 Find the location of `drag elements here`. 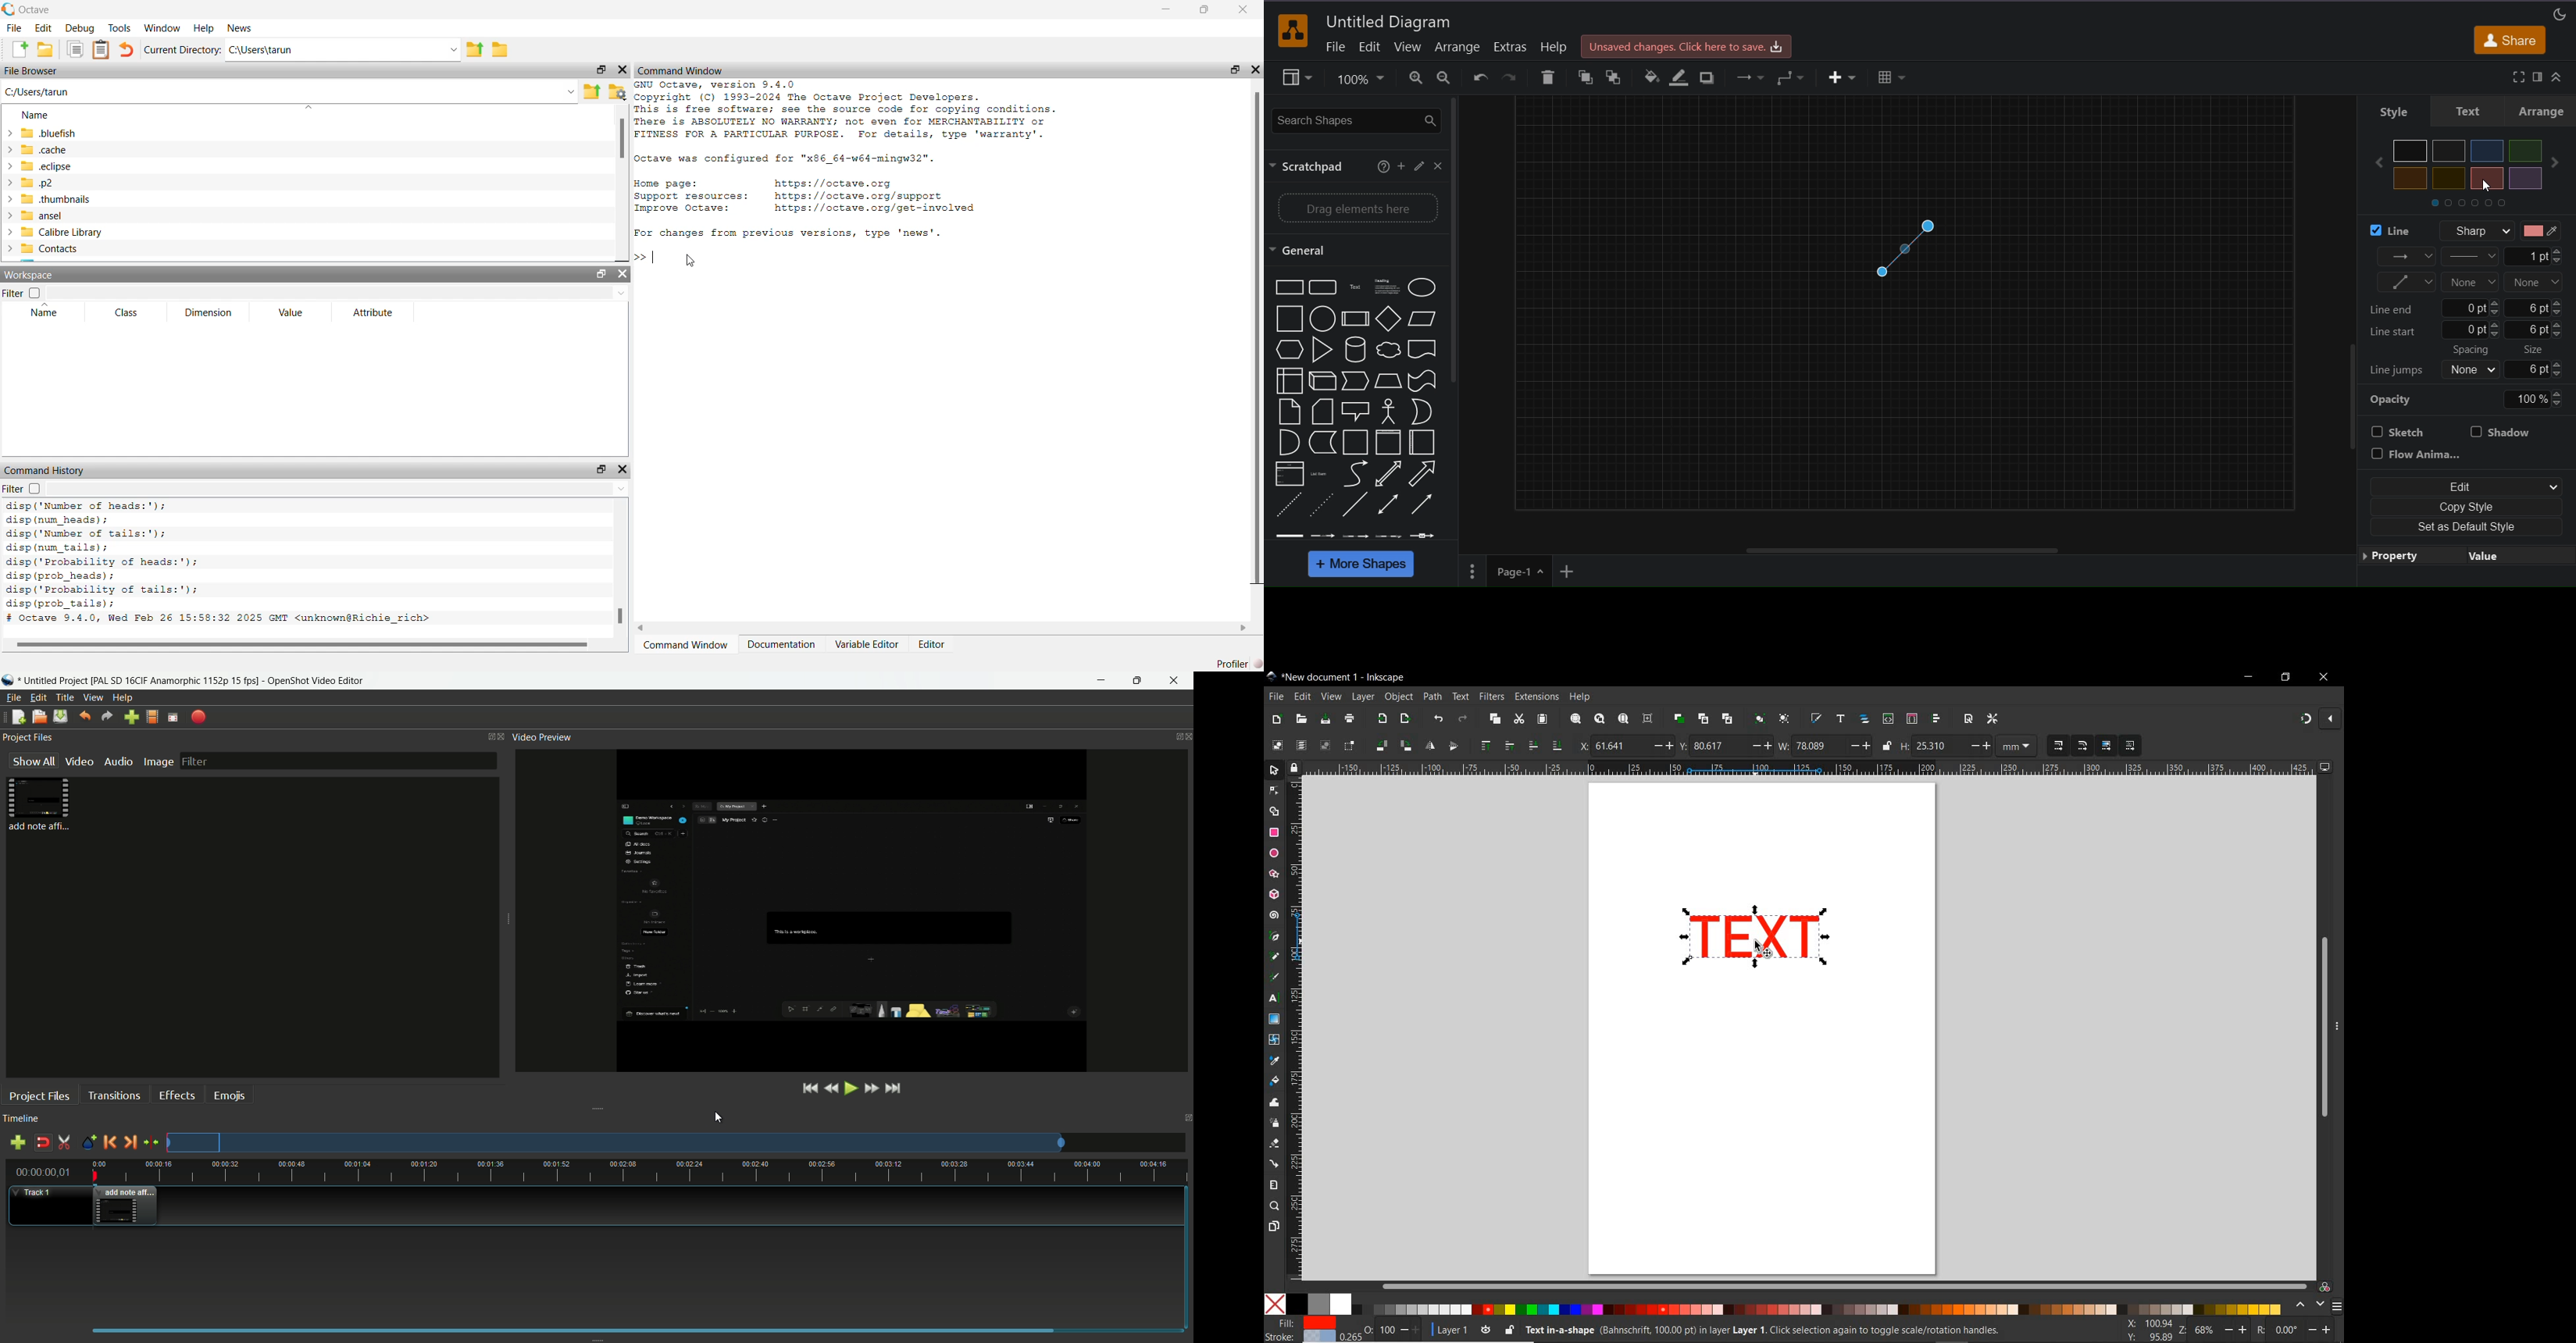

drag elements here is located at coordinates (1359, 208).